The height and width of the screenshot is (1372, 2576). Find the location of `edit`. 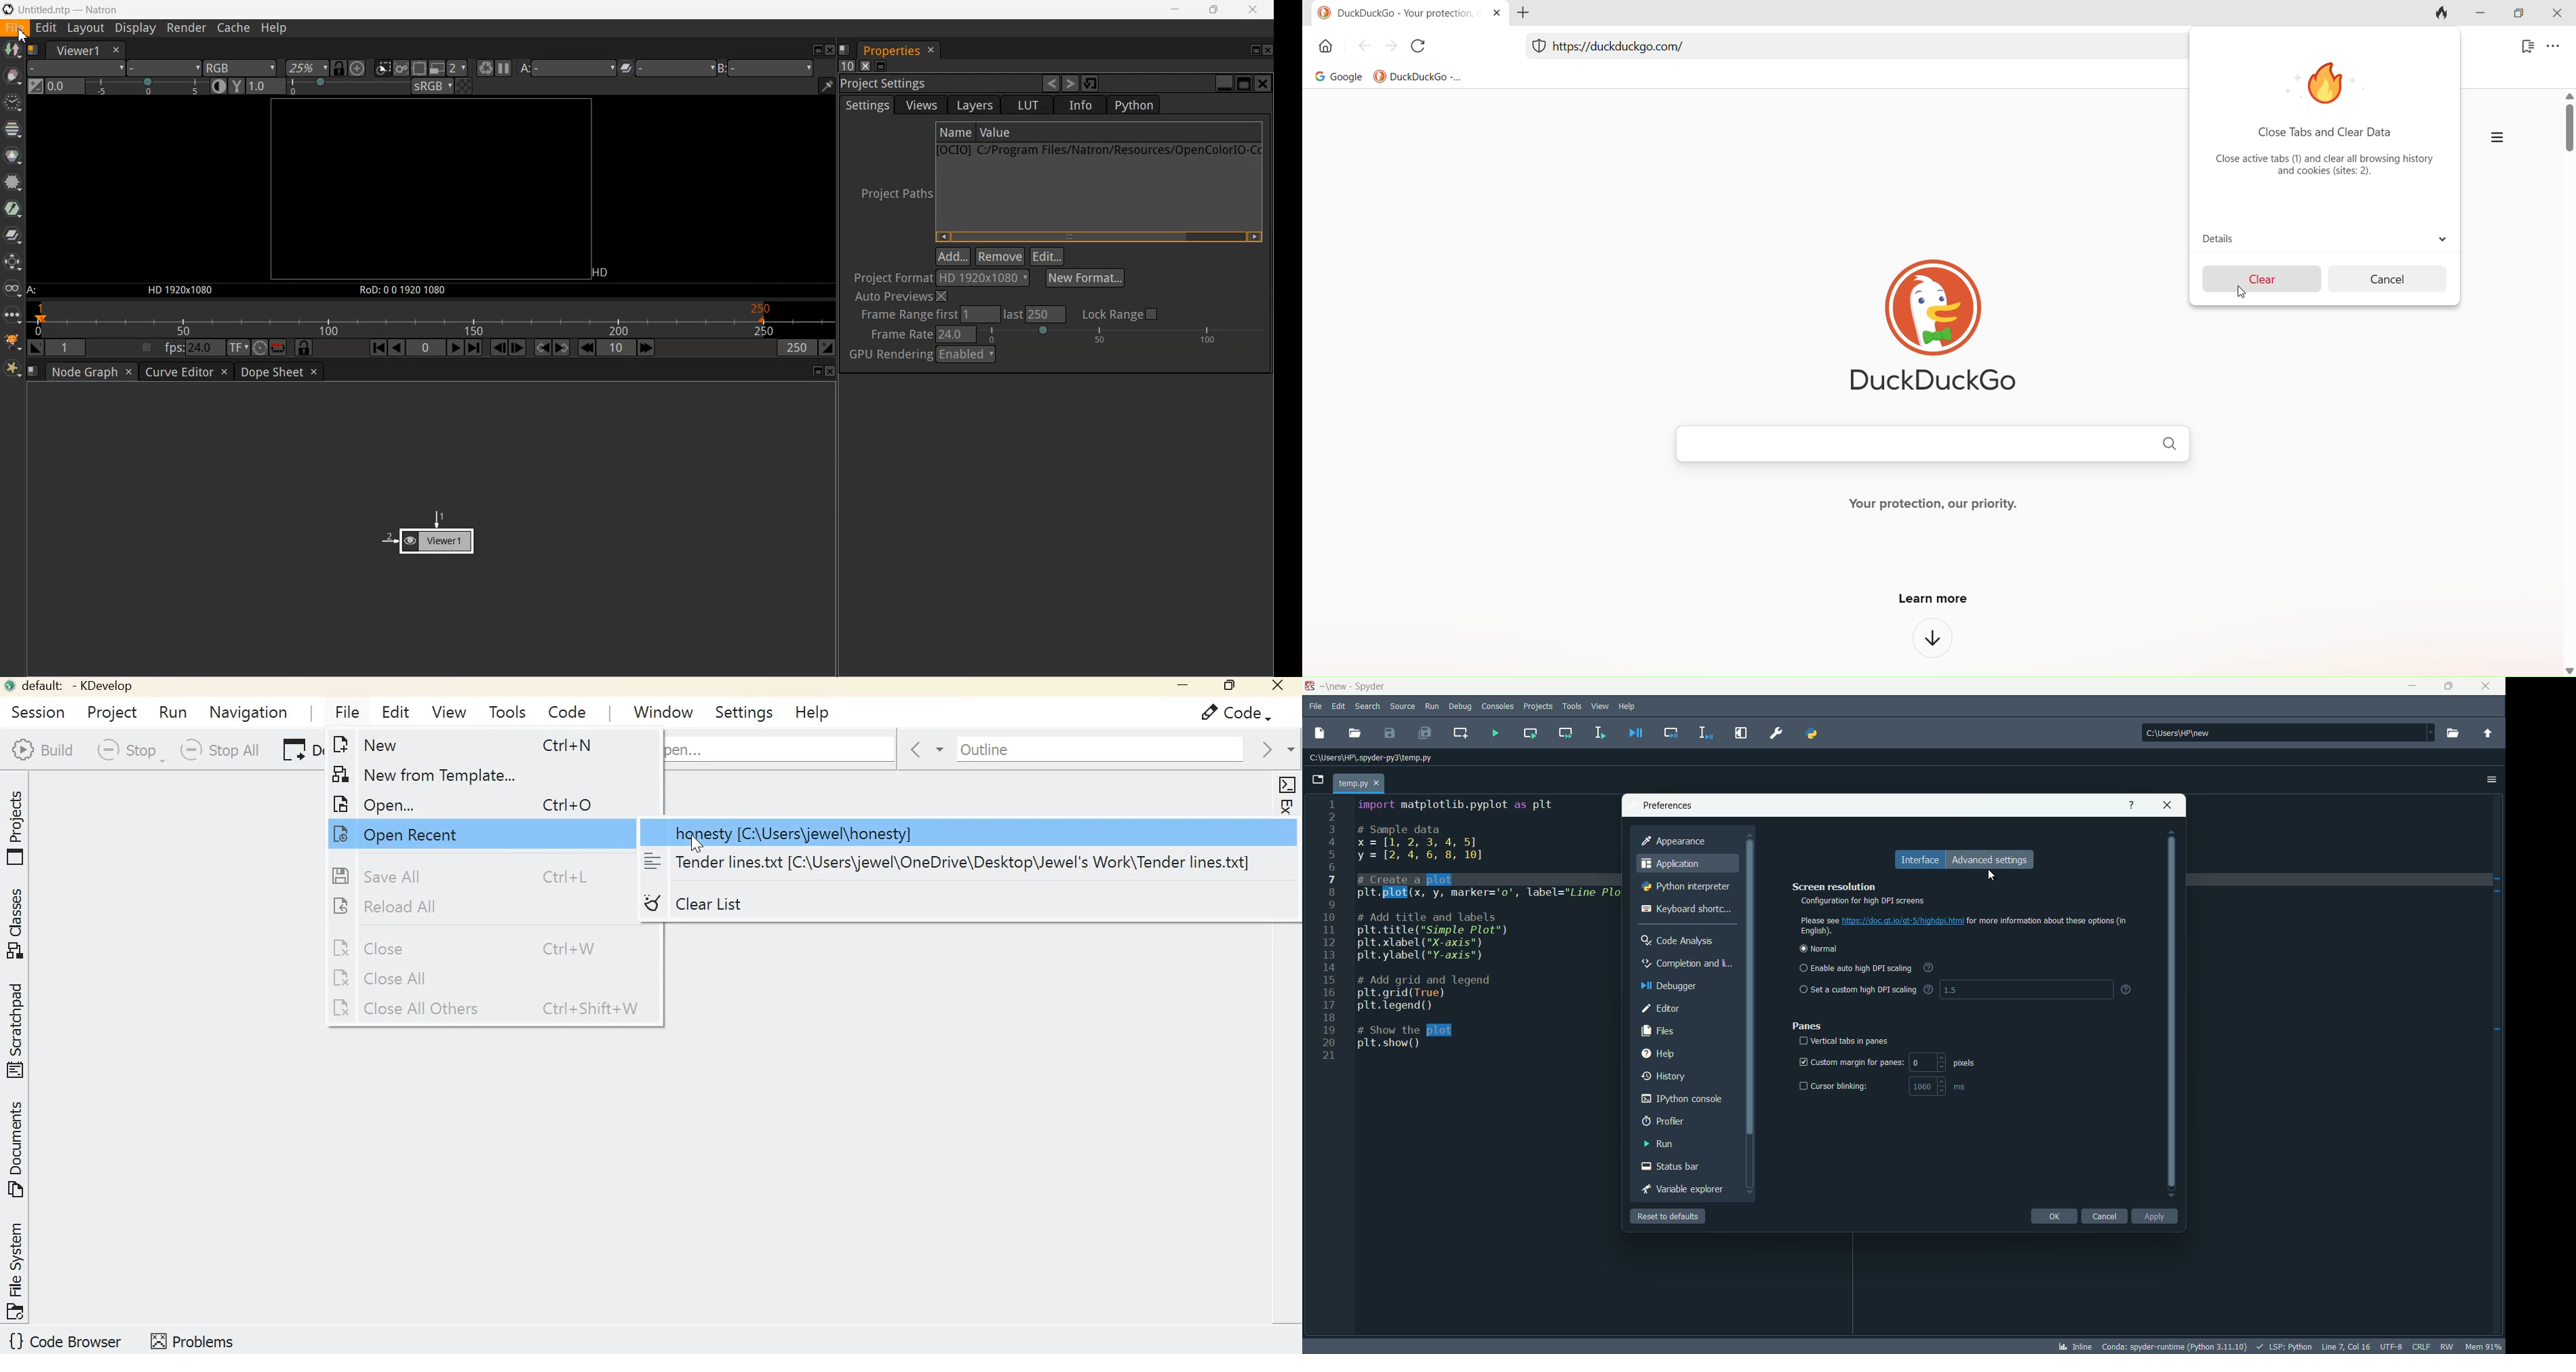

edit is located at coordinates (1339, 707).